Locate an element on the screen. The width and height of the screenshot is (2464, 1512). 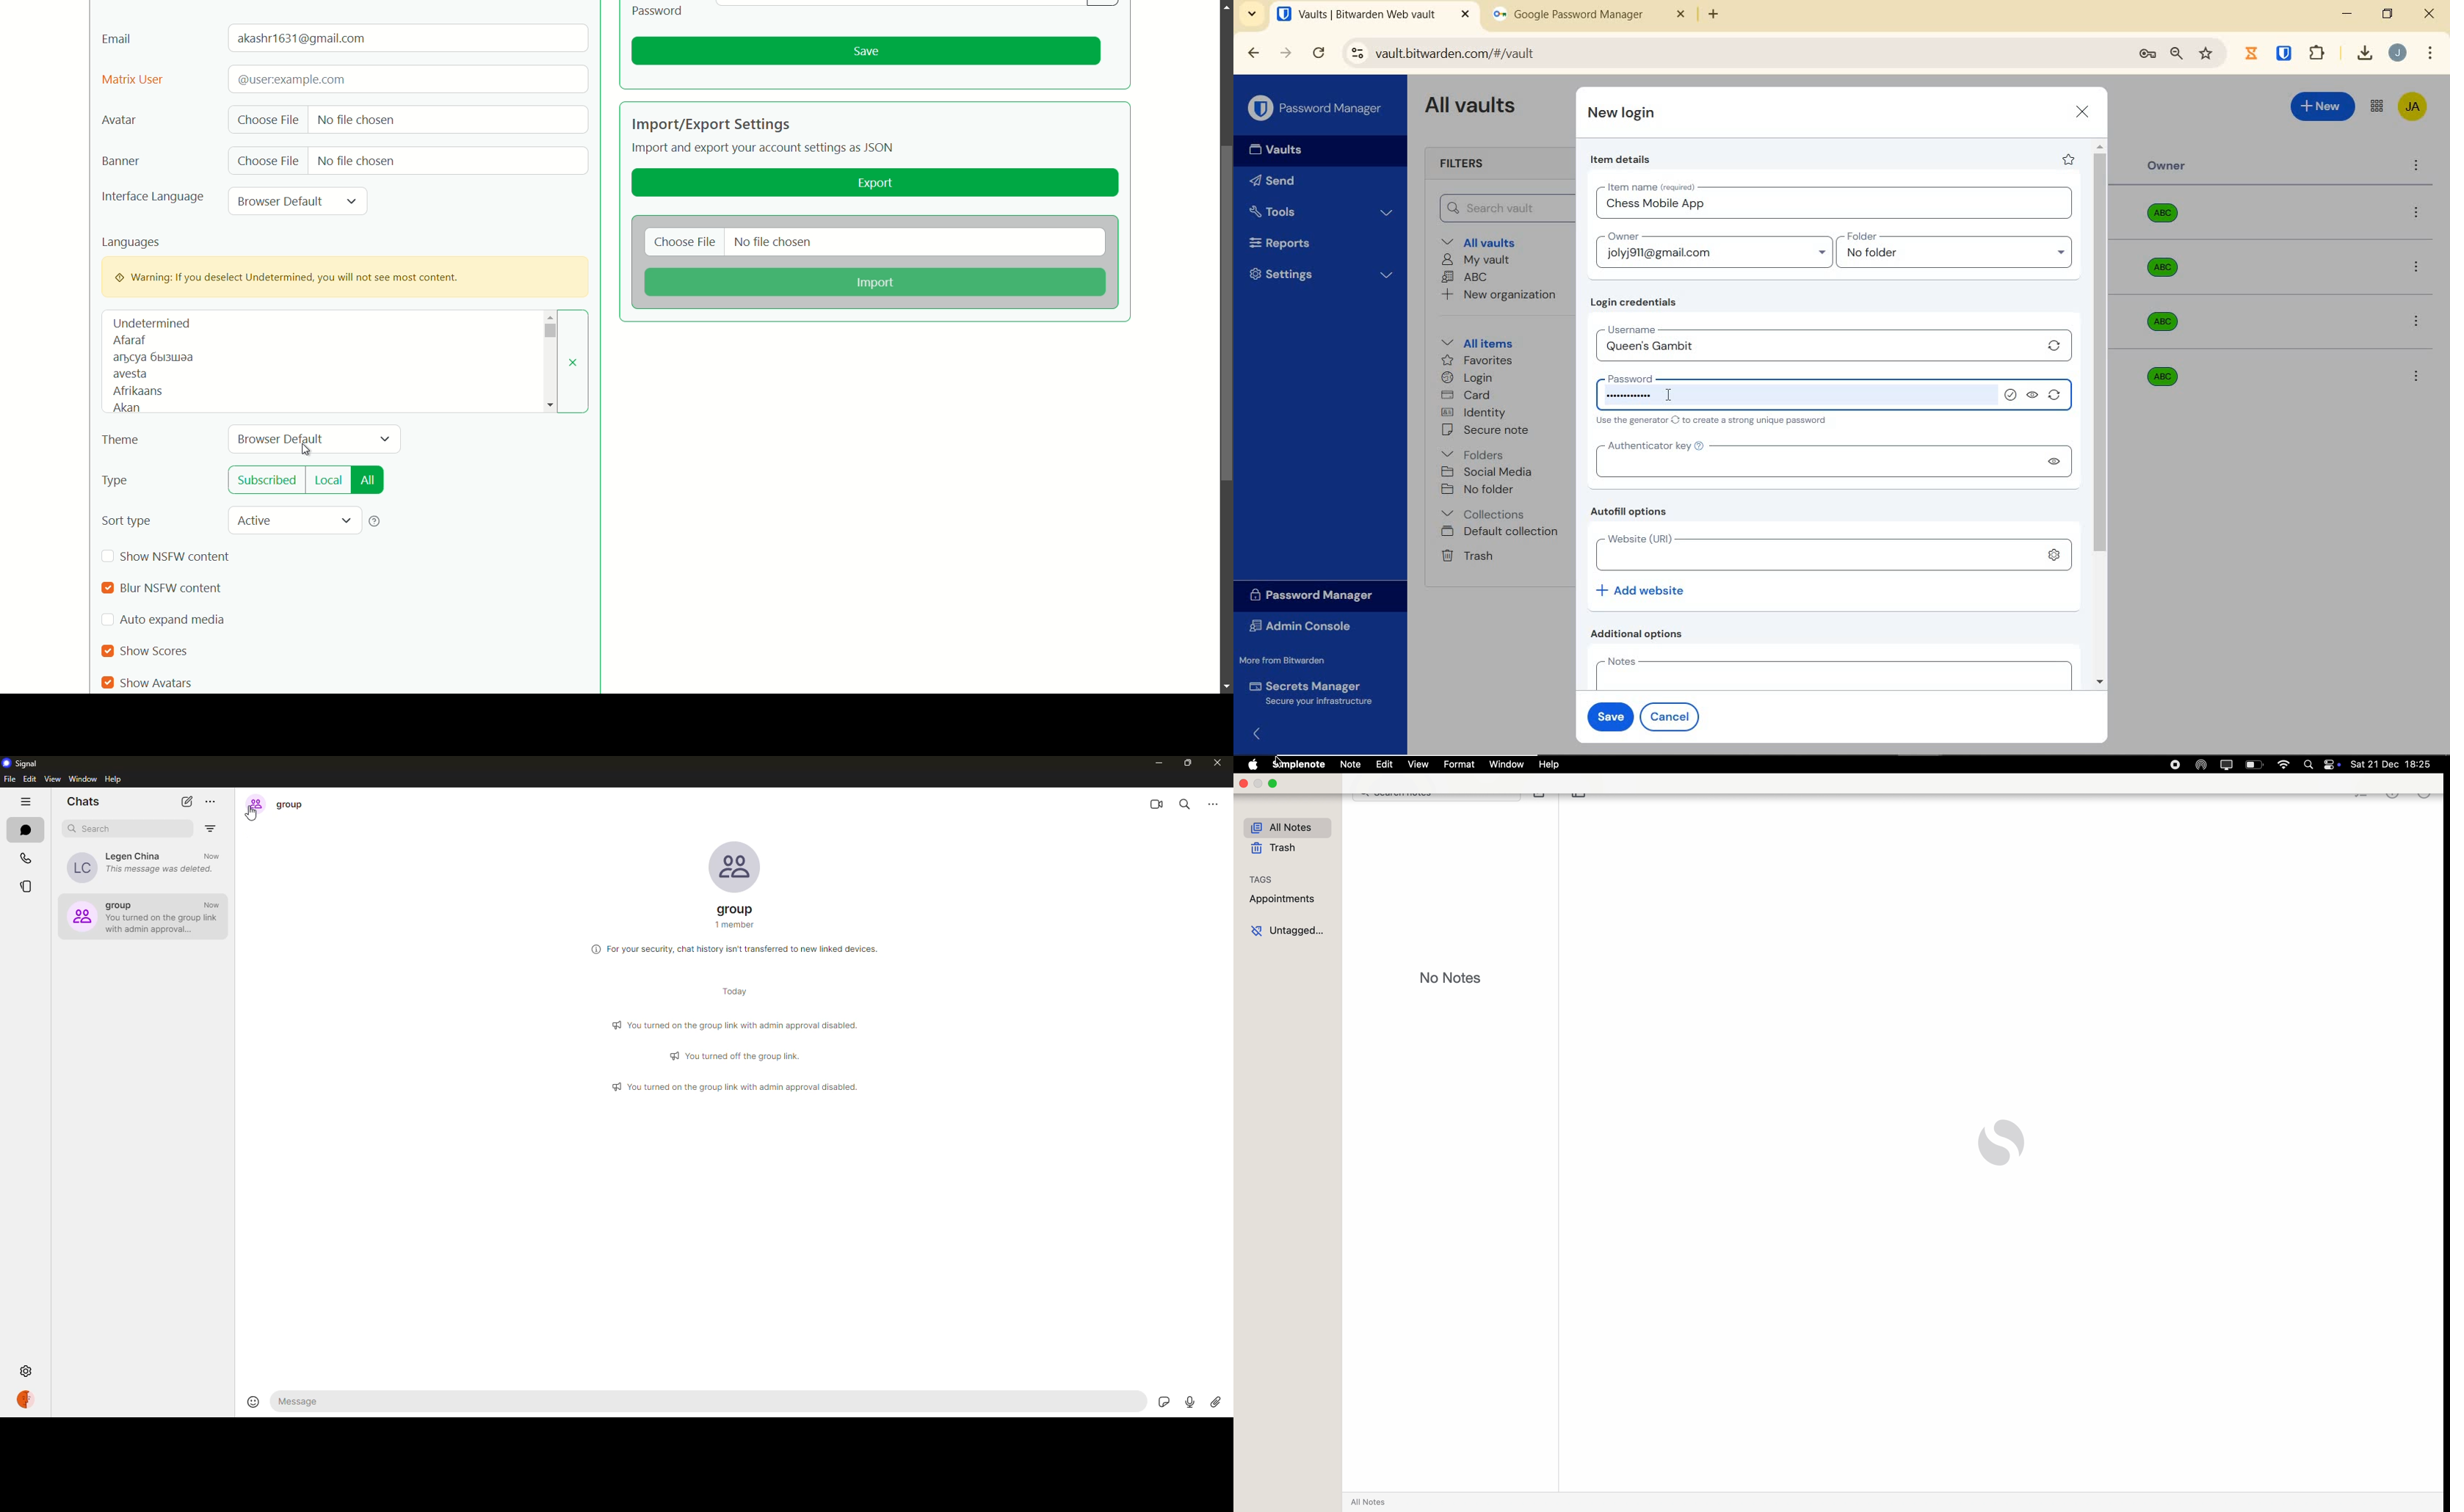
metrics is located at coordinates (2393, 799).